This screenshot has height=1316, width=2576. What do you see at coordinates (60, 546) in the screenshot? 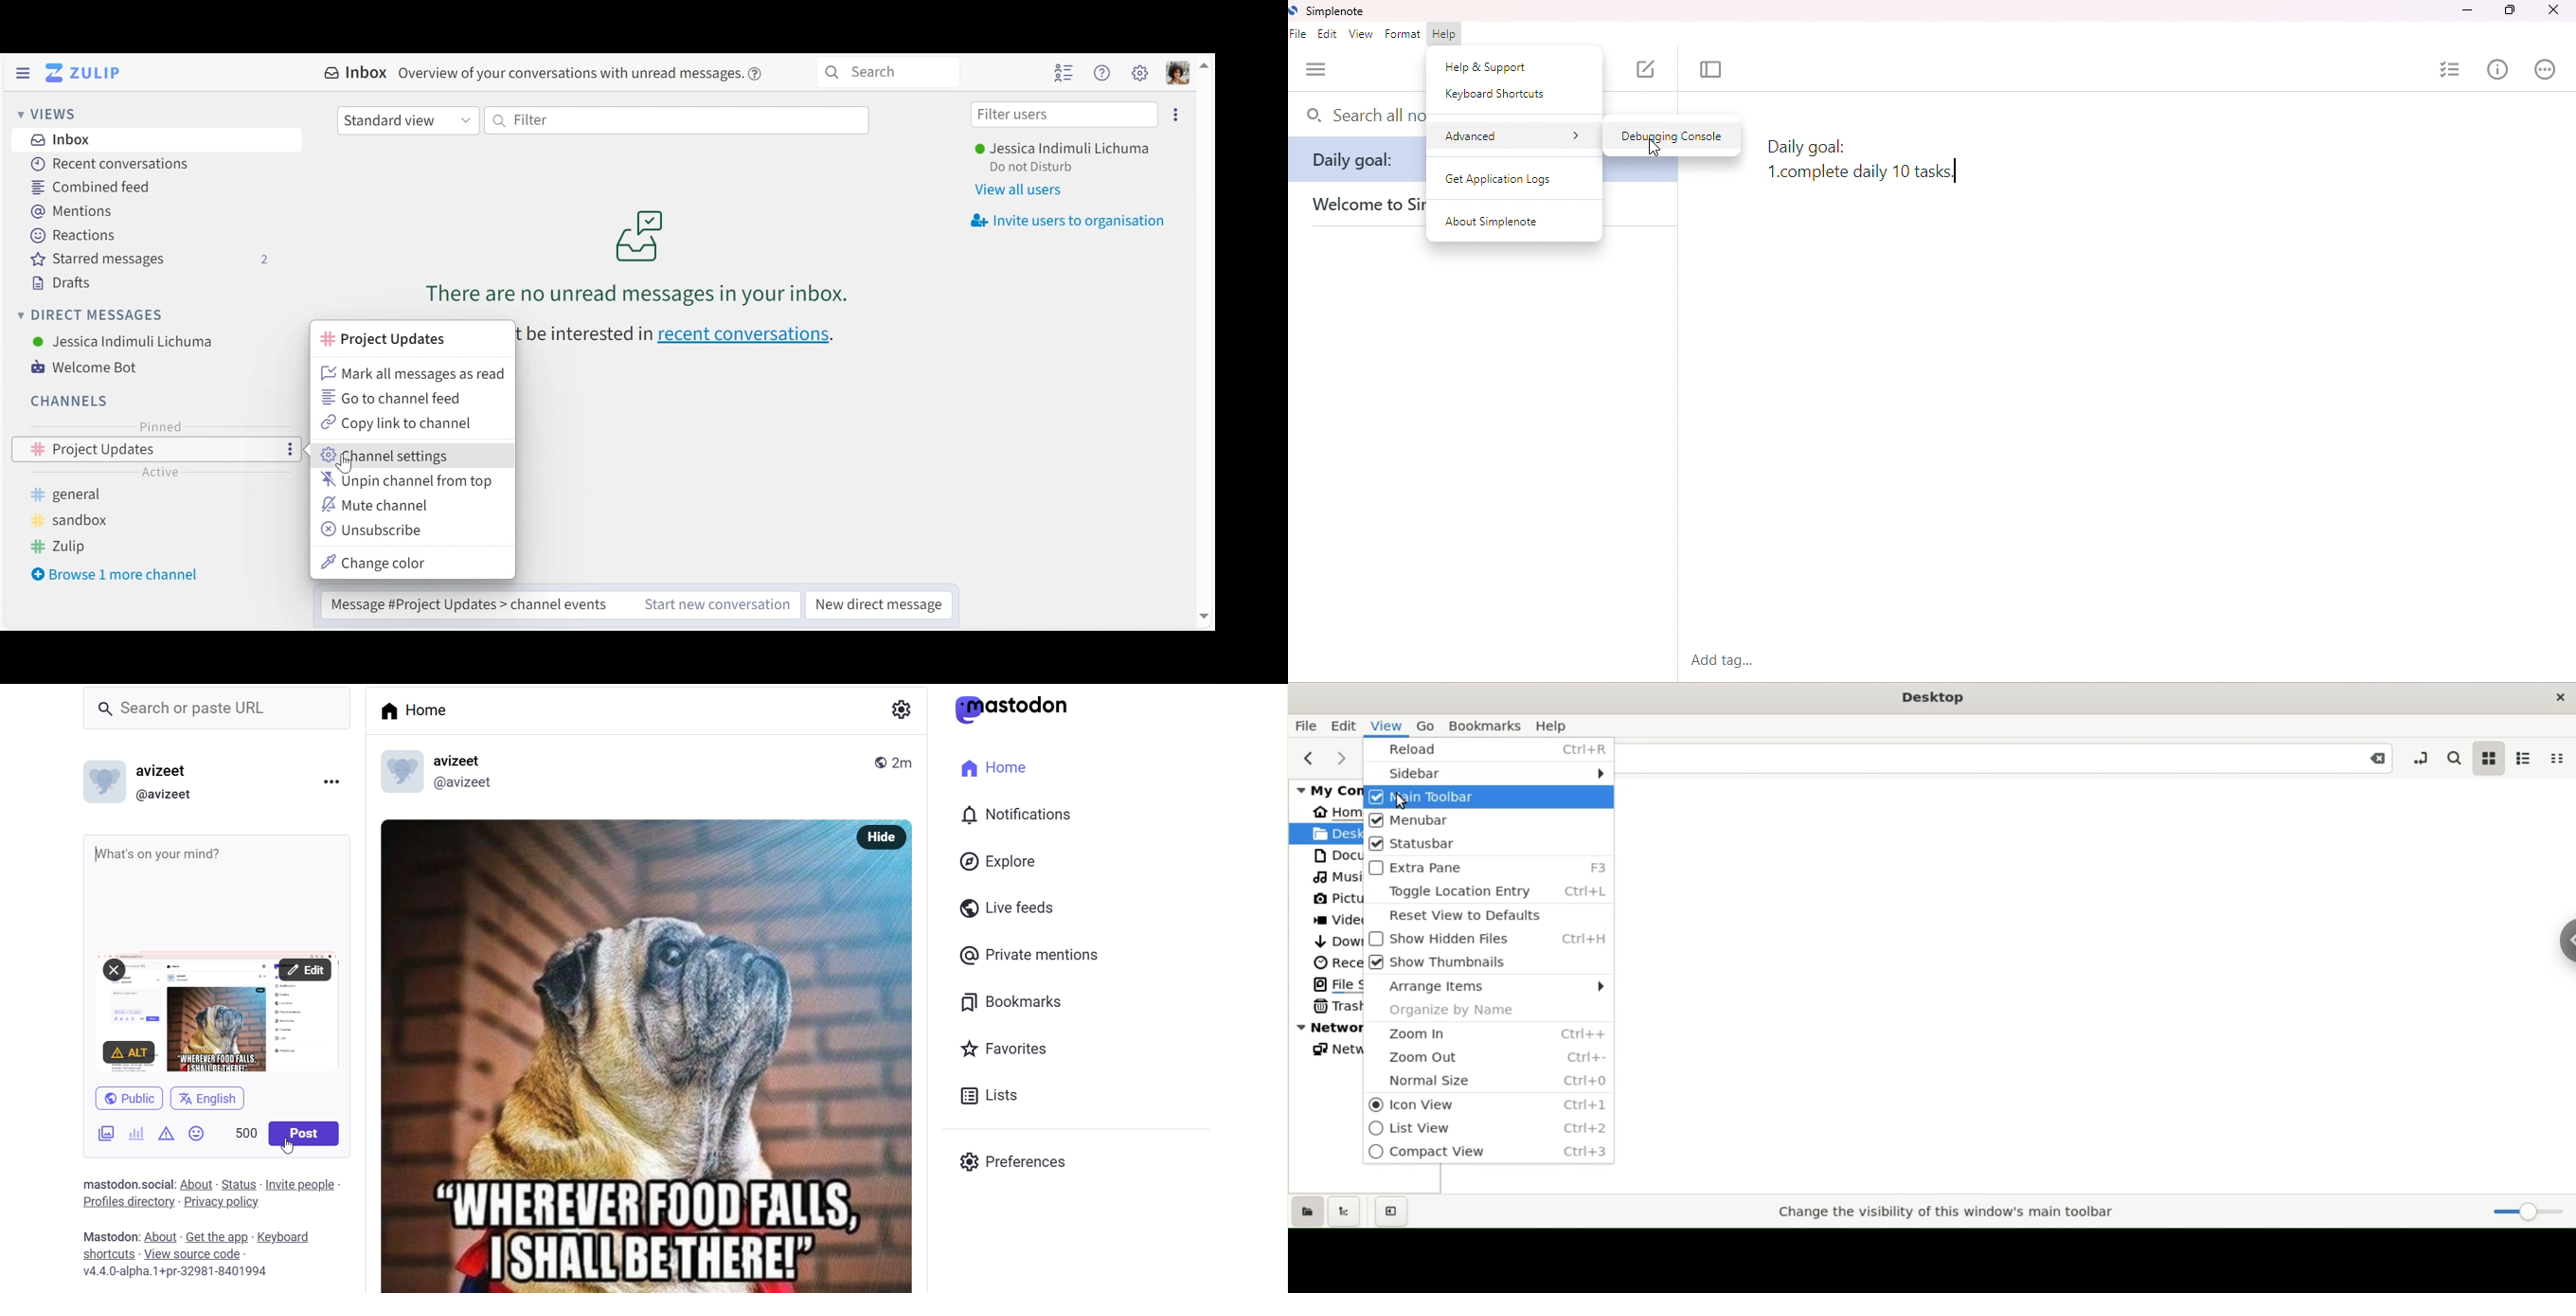
I see `zulip` at bounding box center [60, 546].